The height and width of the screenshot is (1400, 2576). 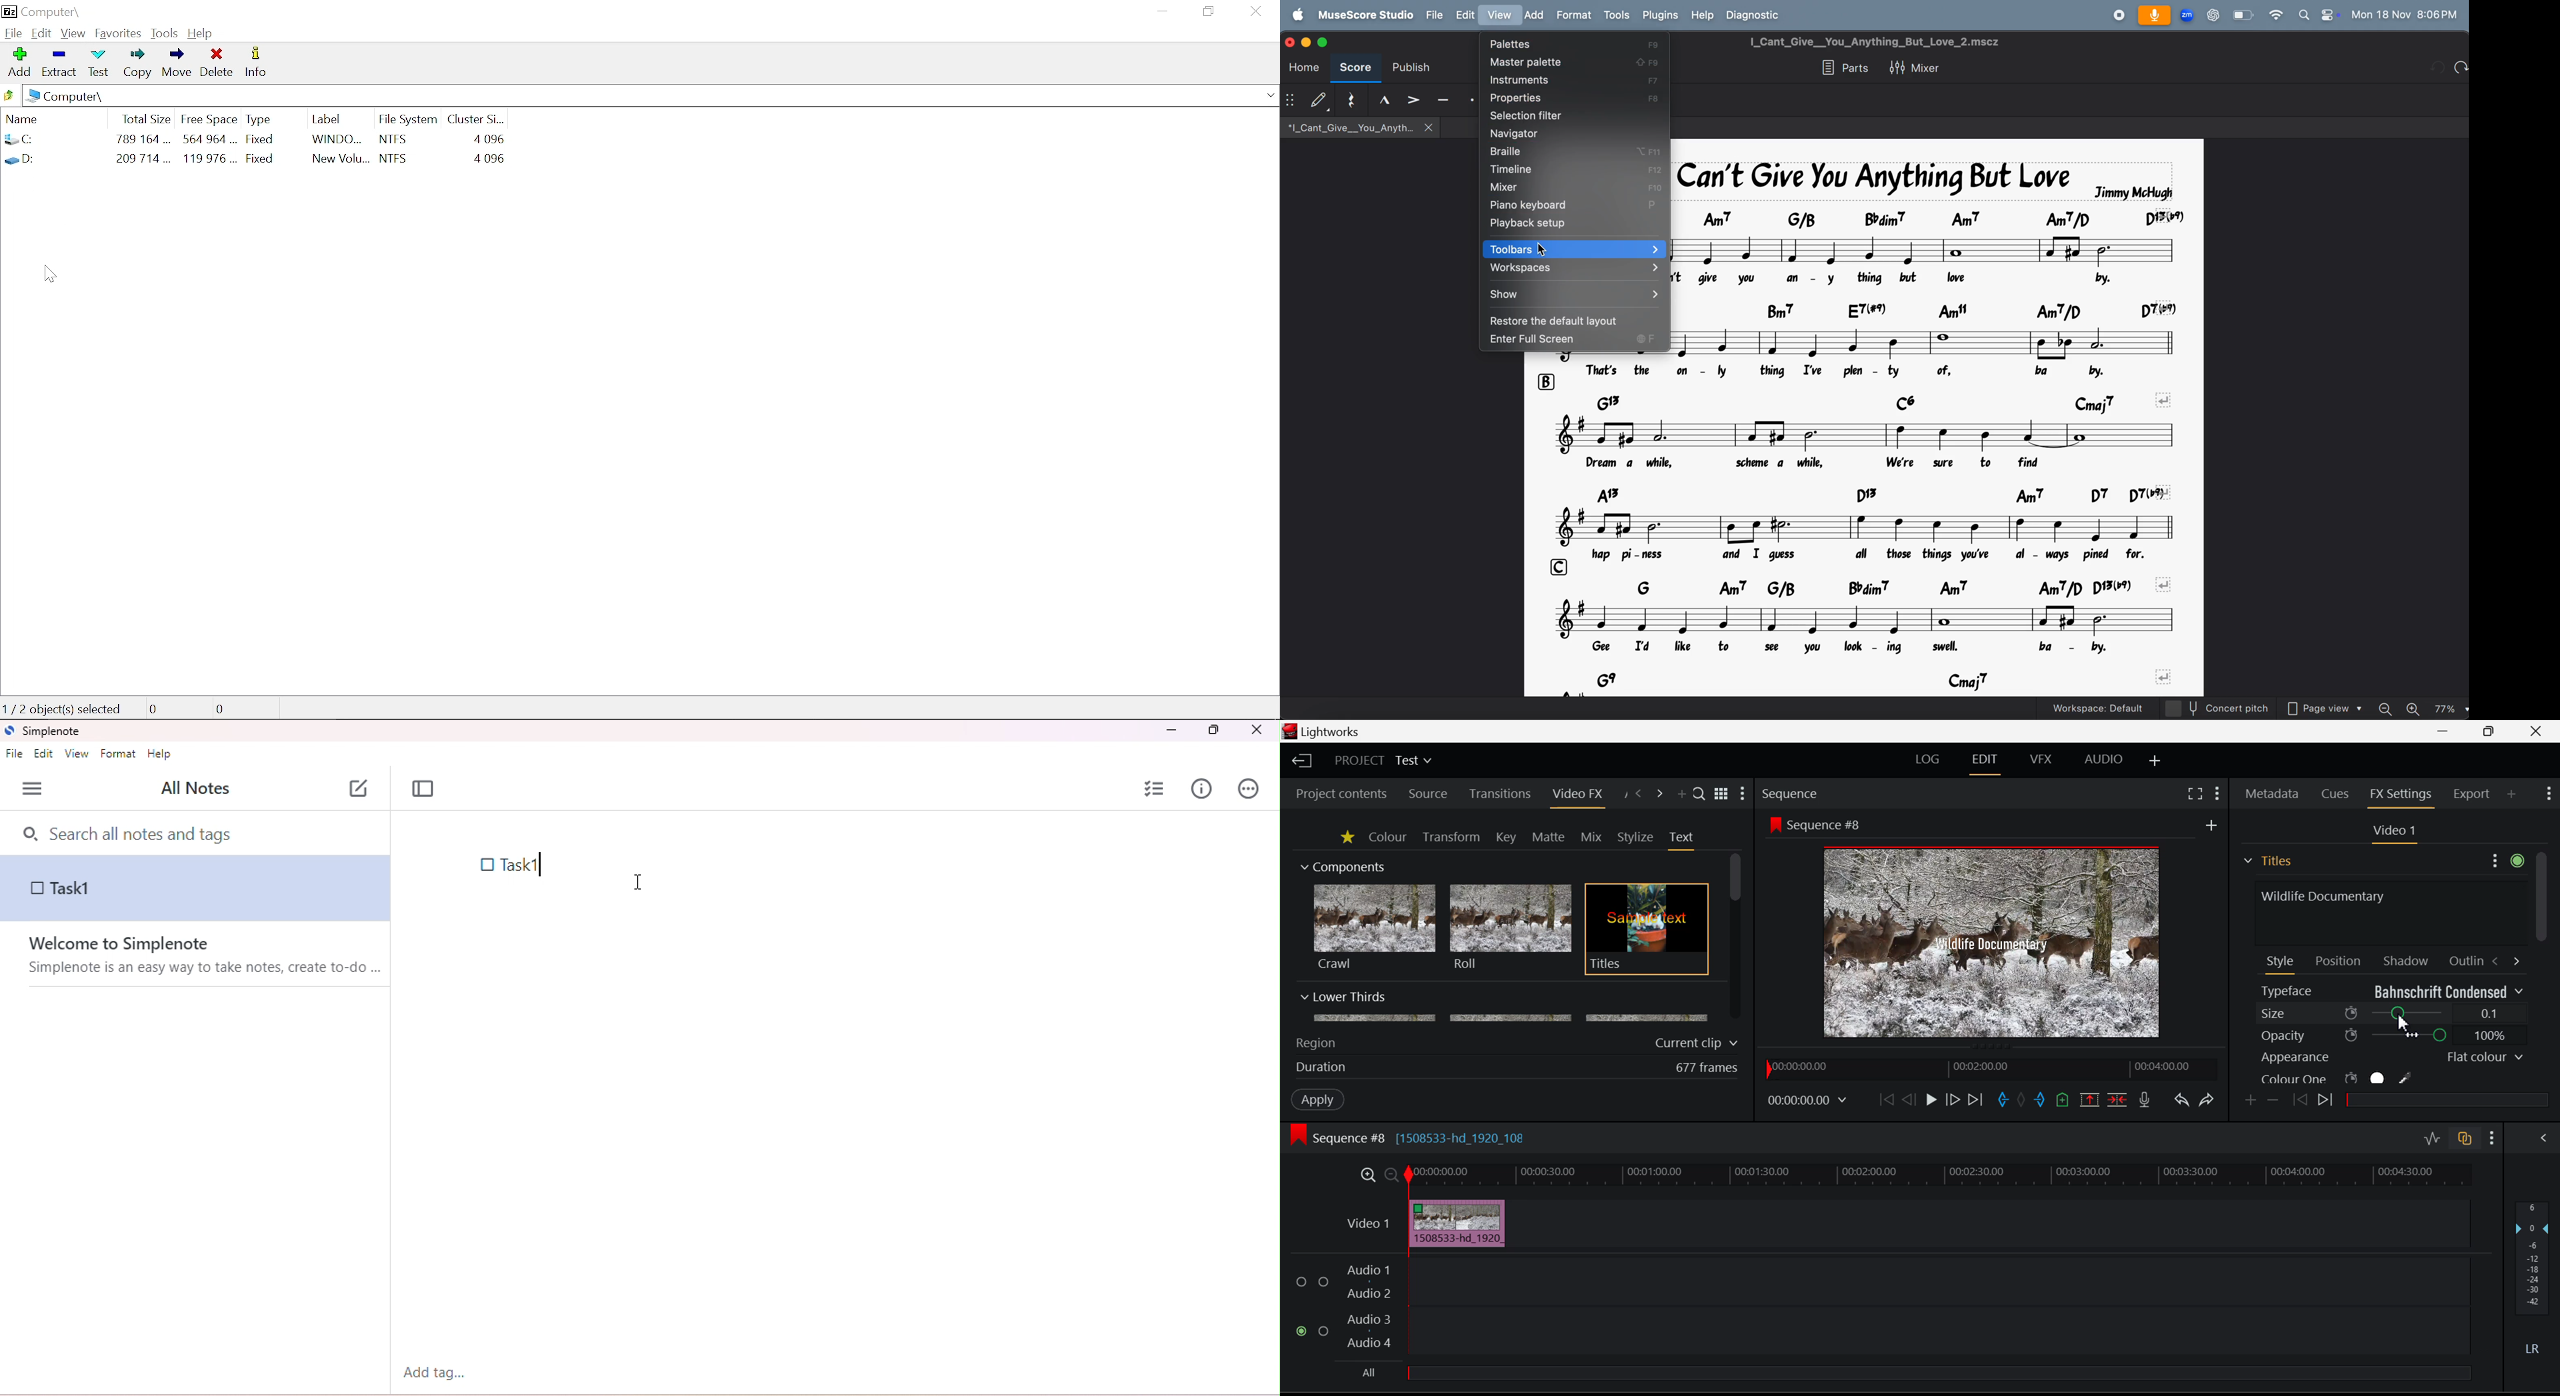 What do you see at coordinates (1862, 435) in the screenshot?
I see `notes` at bounding box center [1862, 435].